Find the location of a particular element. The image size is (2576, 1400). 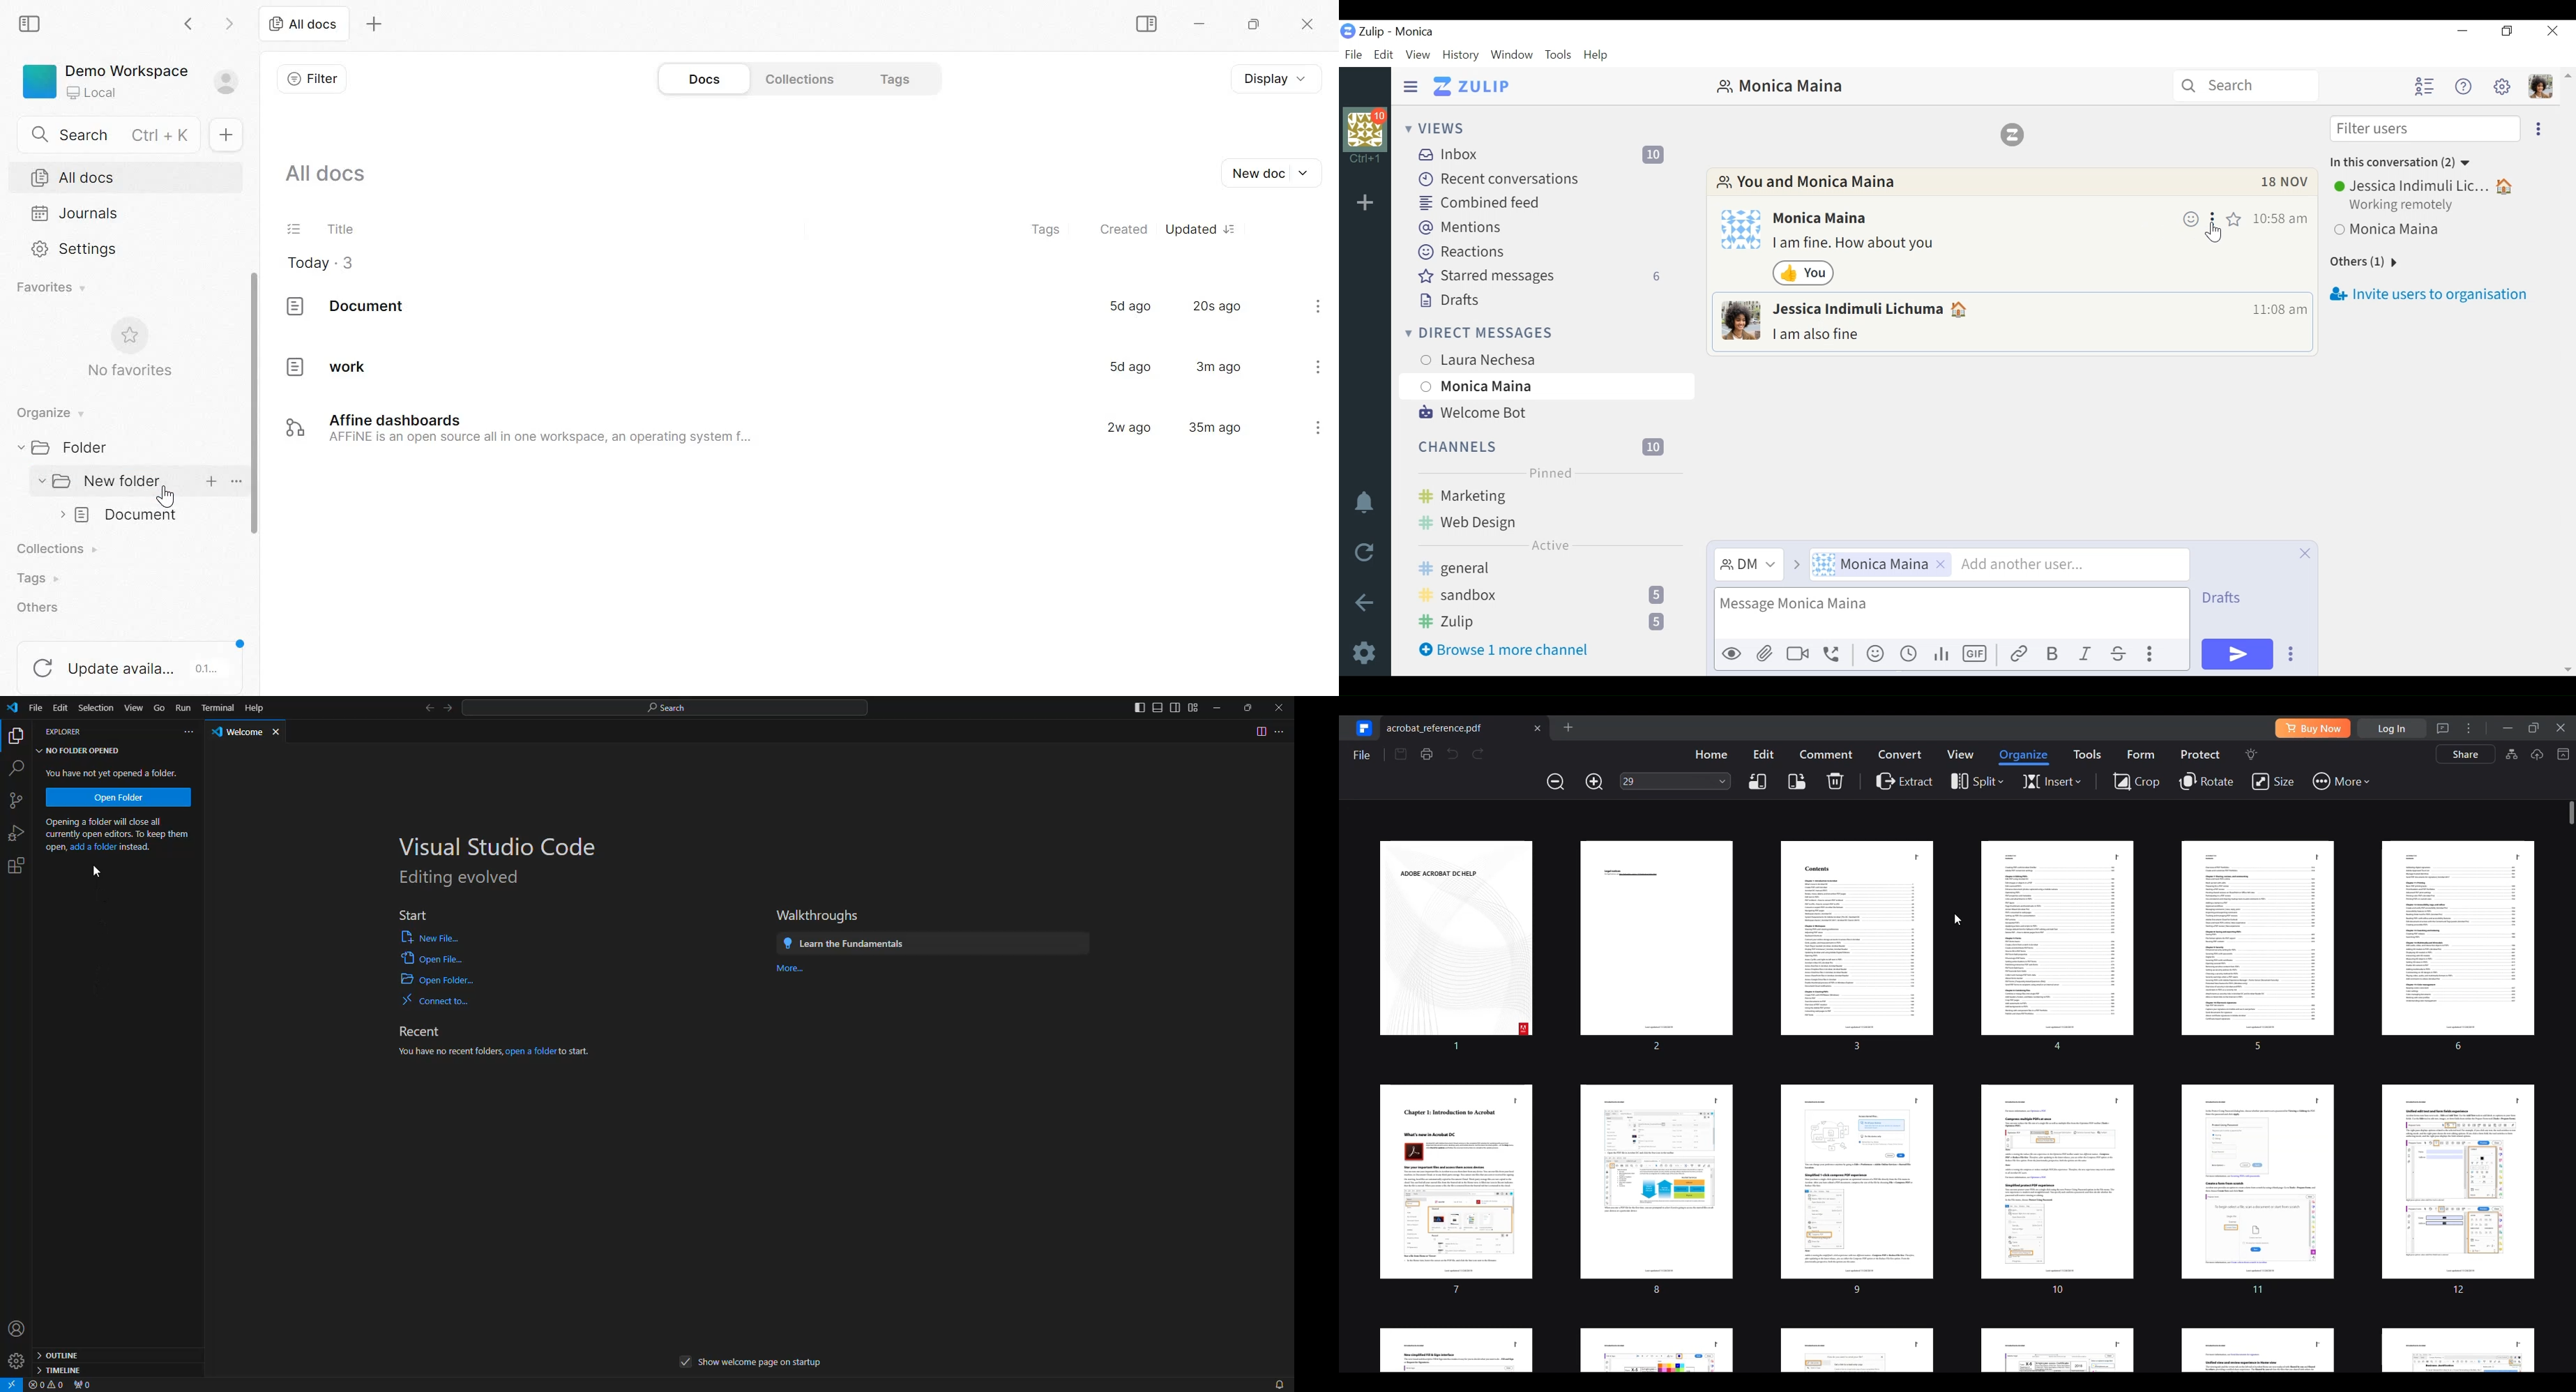

Today . 3 is located at coordinates (321, 263).